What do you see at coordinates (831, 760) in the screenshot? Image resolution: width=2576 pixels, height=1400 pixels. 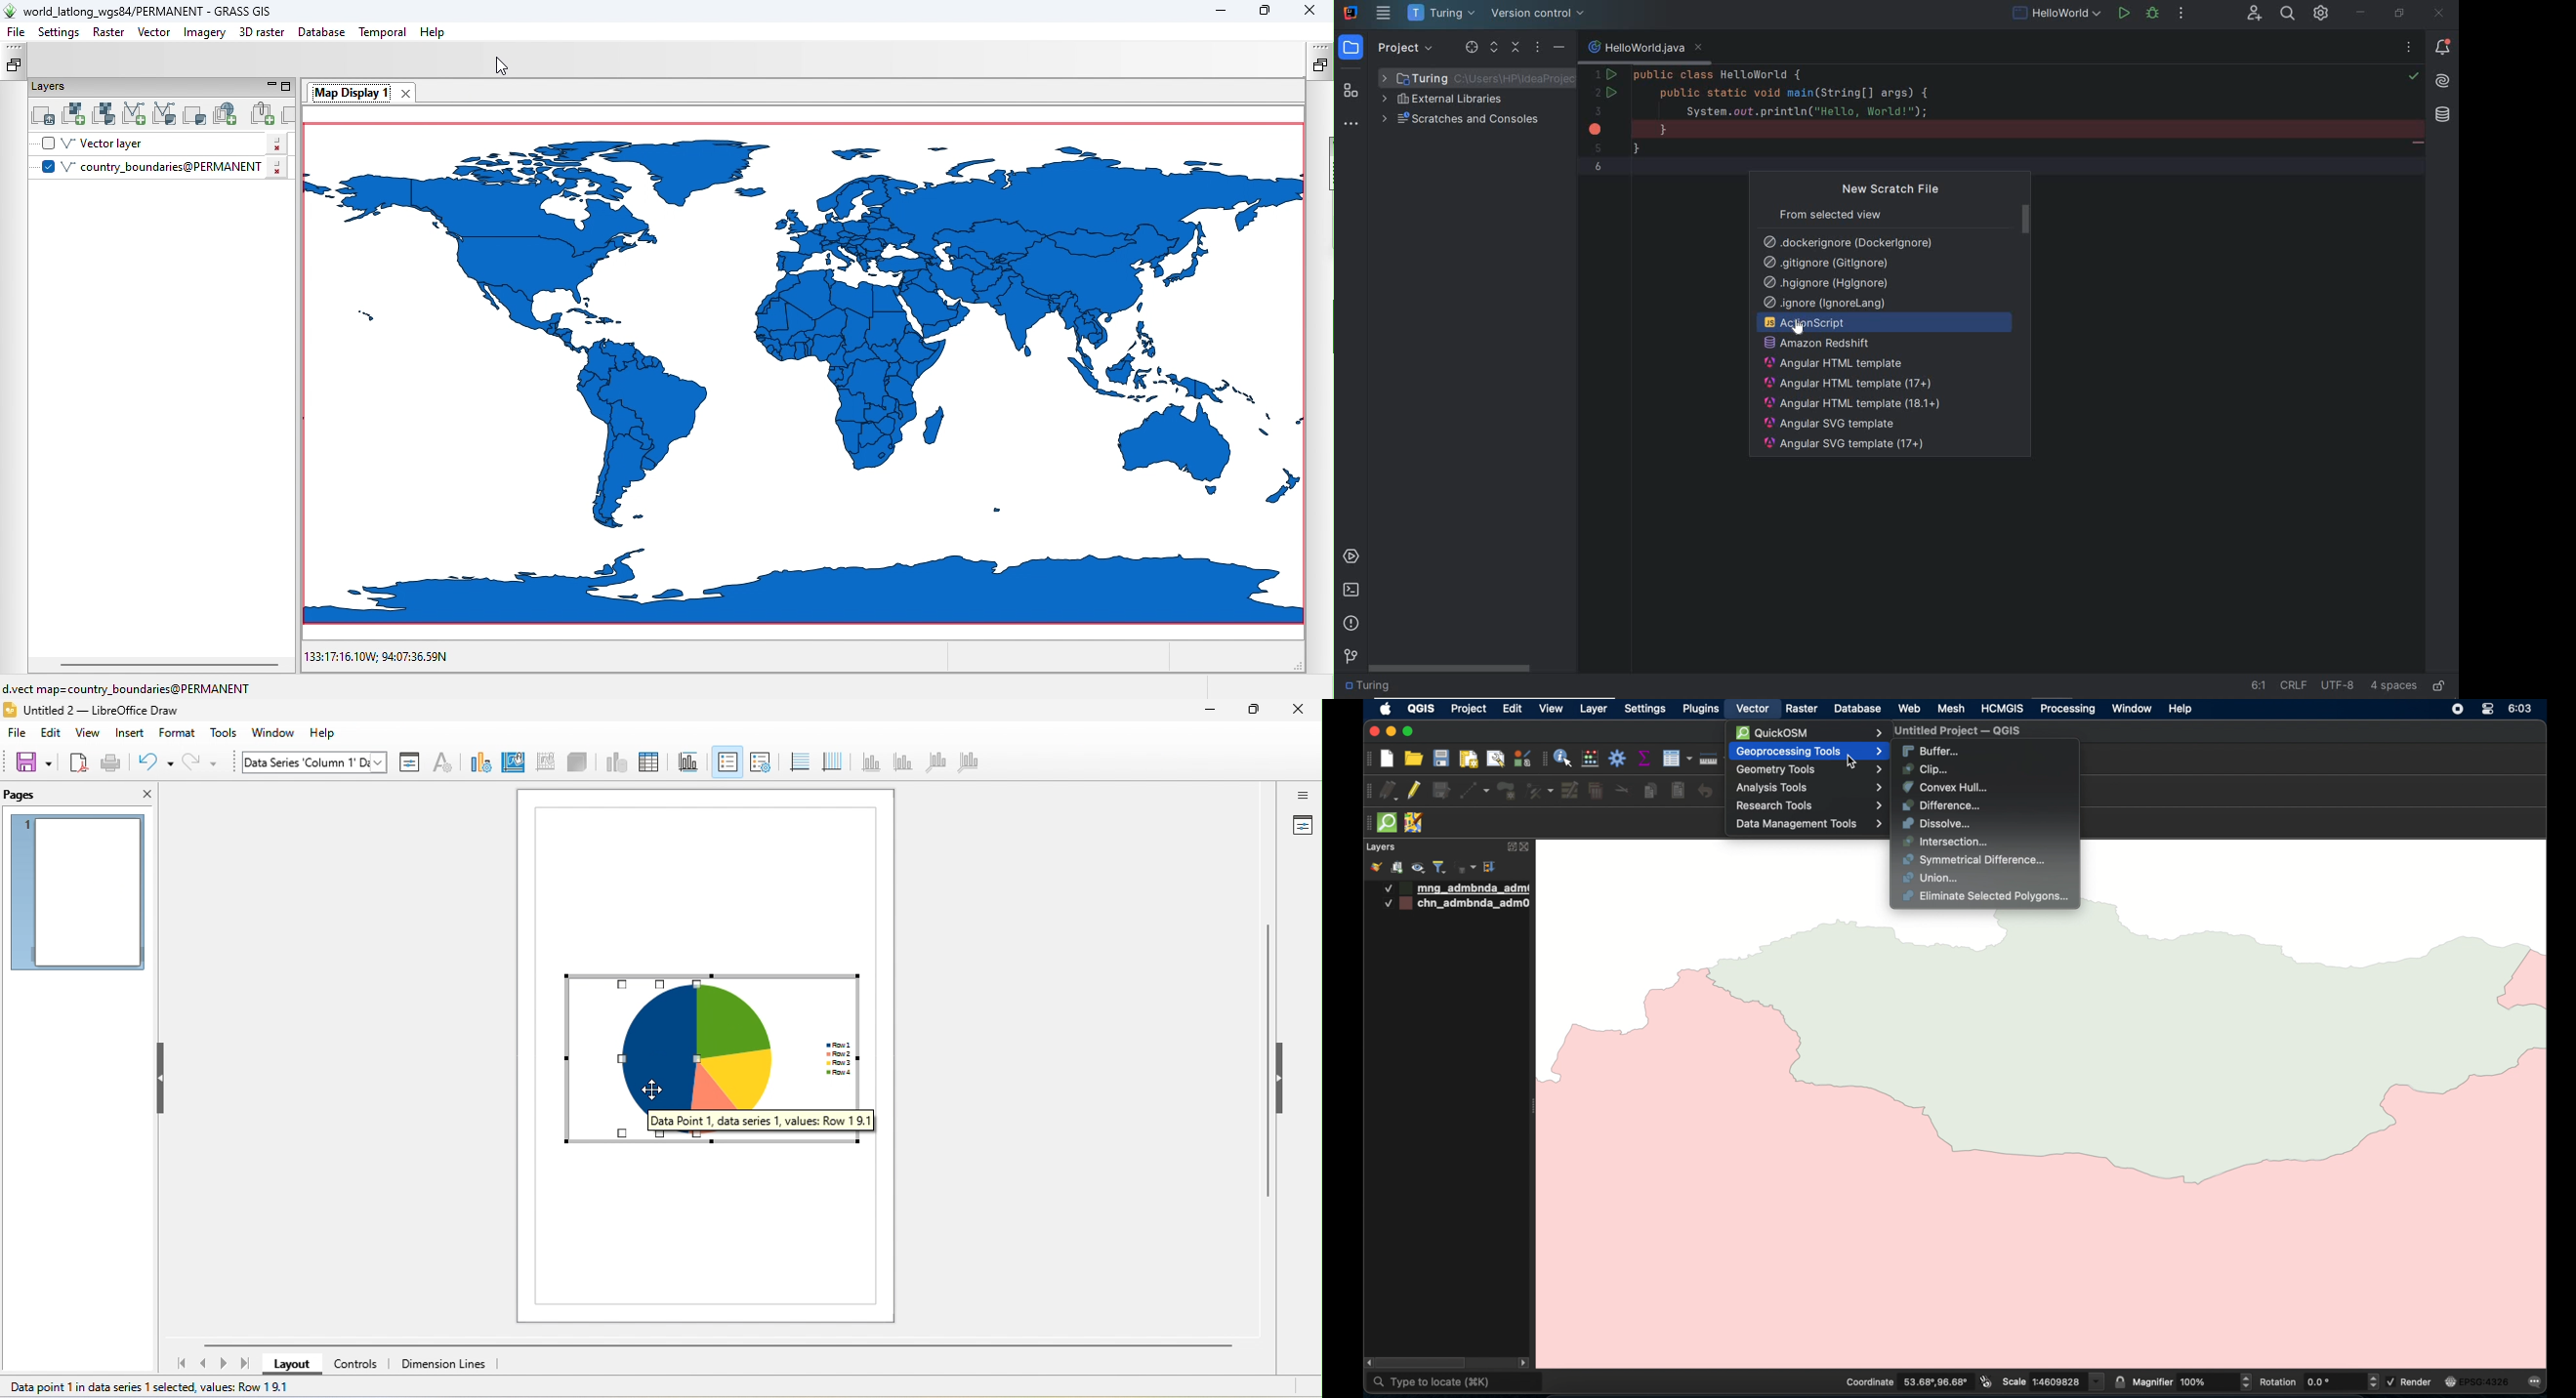 I see `vertical grid` at bounding box center [831, 760].